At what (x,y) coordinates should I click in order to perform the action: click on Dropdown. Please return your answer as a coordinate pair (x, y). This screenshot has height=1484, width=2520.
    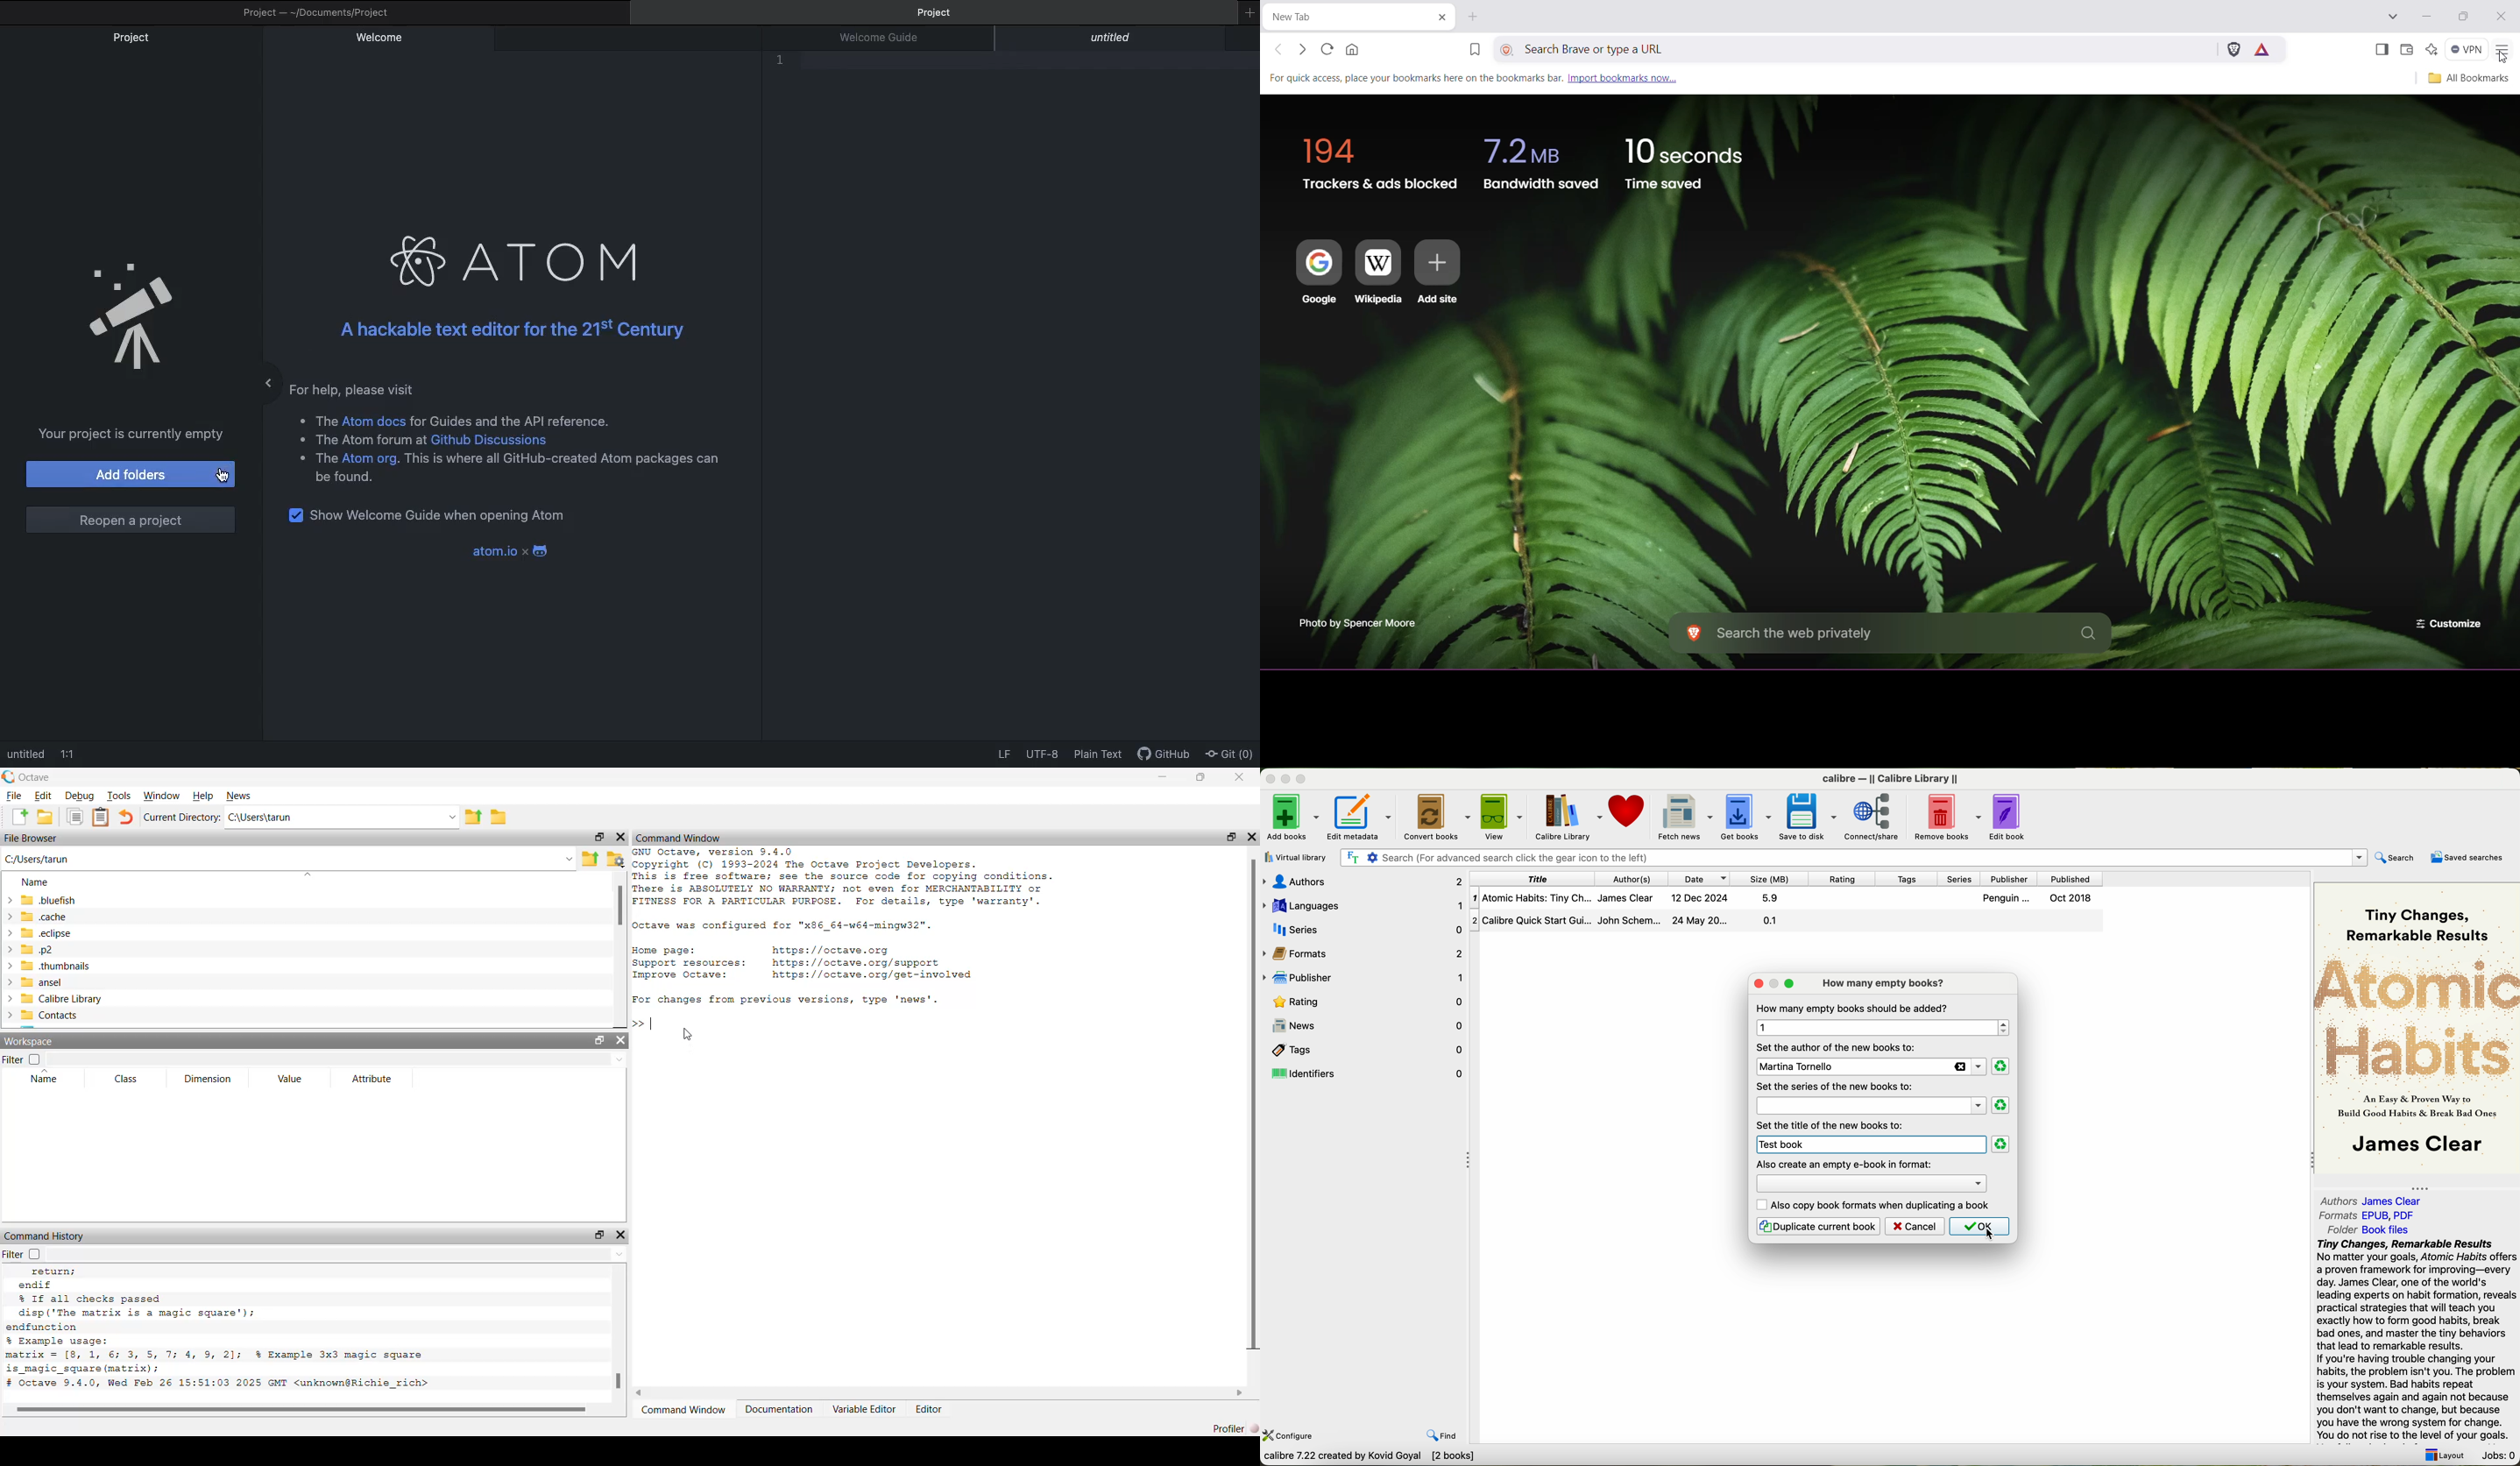
    Looking at the image, I should click on (306, 875).